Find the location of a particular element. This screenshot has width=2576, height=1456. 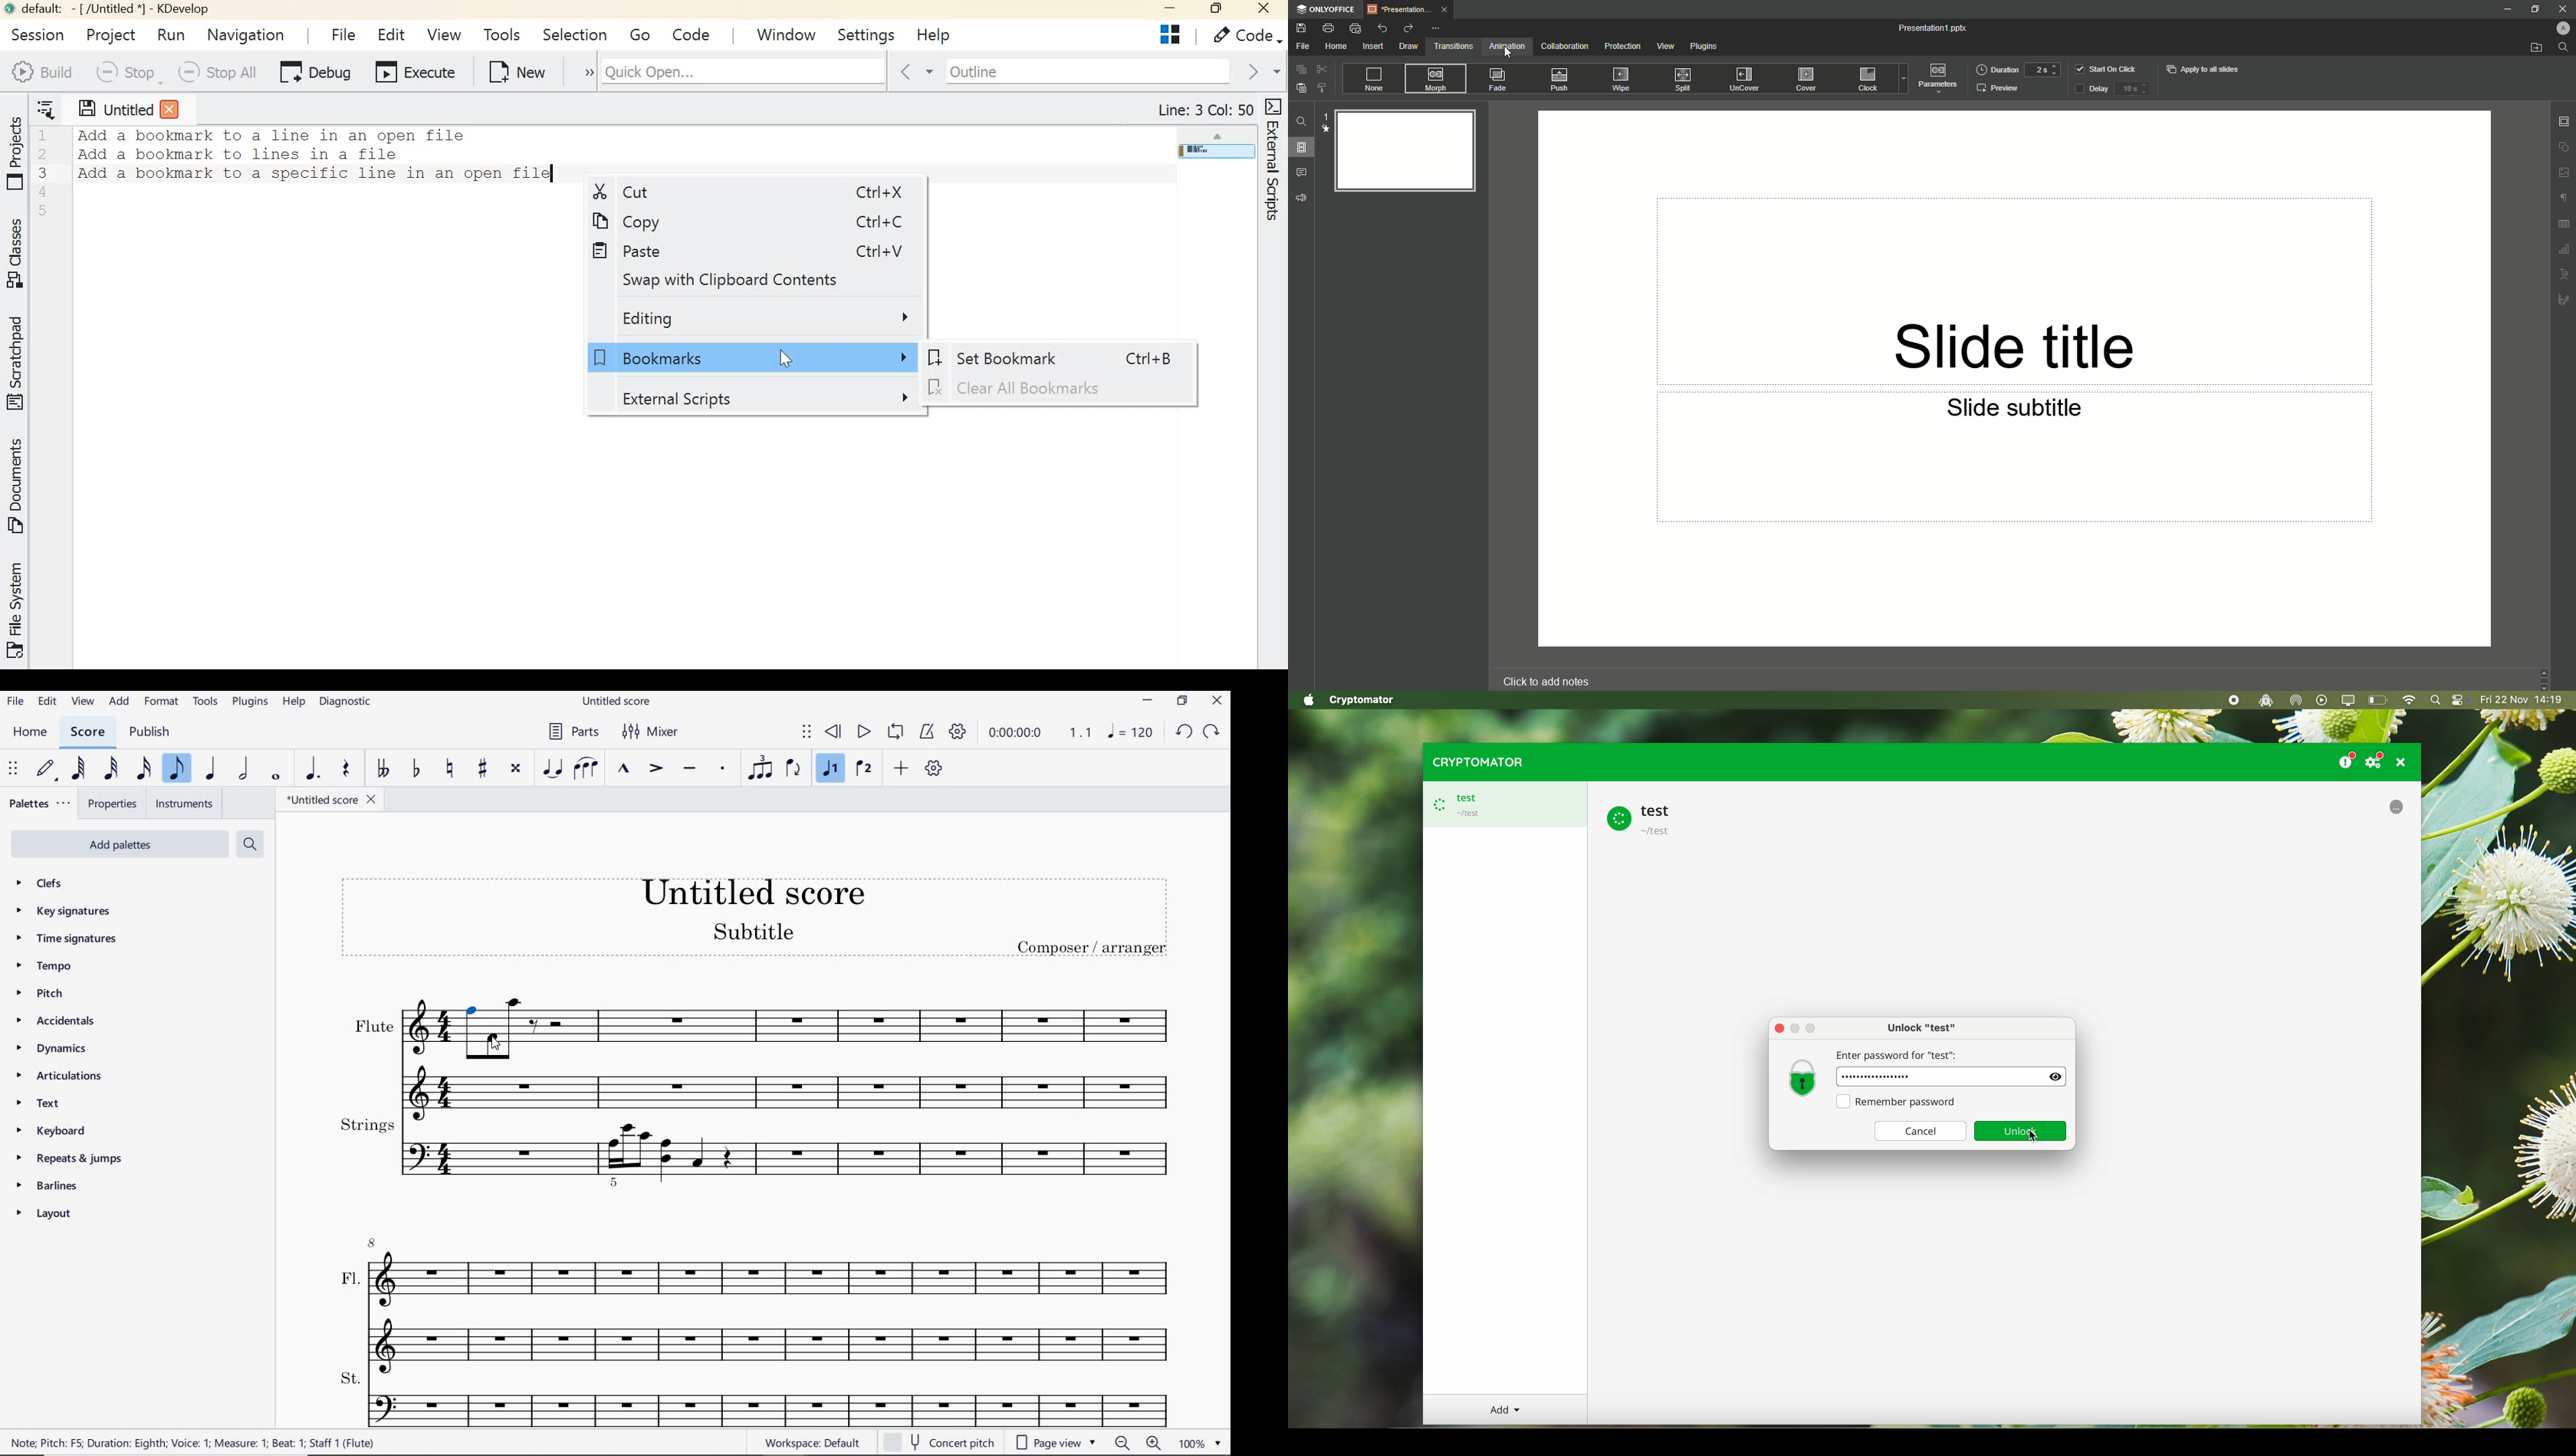

Debug is located at coordinates (313, 70).